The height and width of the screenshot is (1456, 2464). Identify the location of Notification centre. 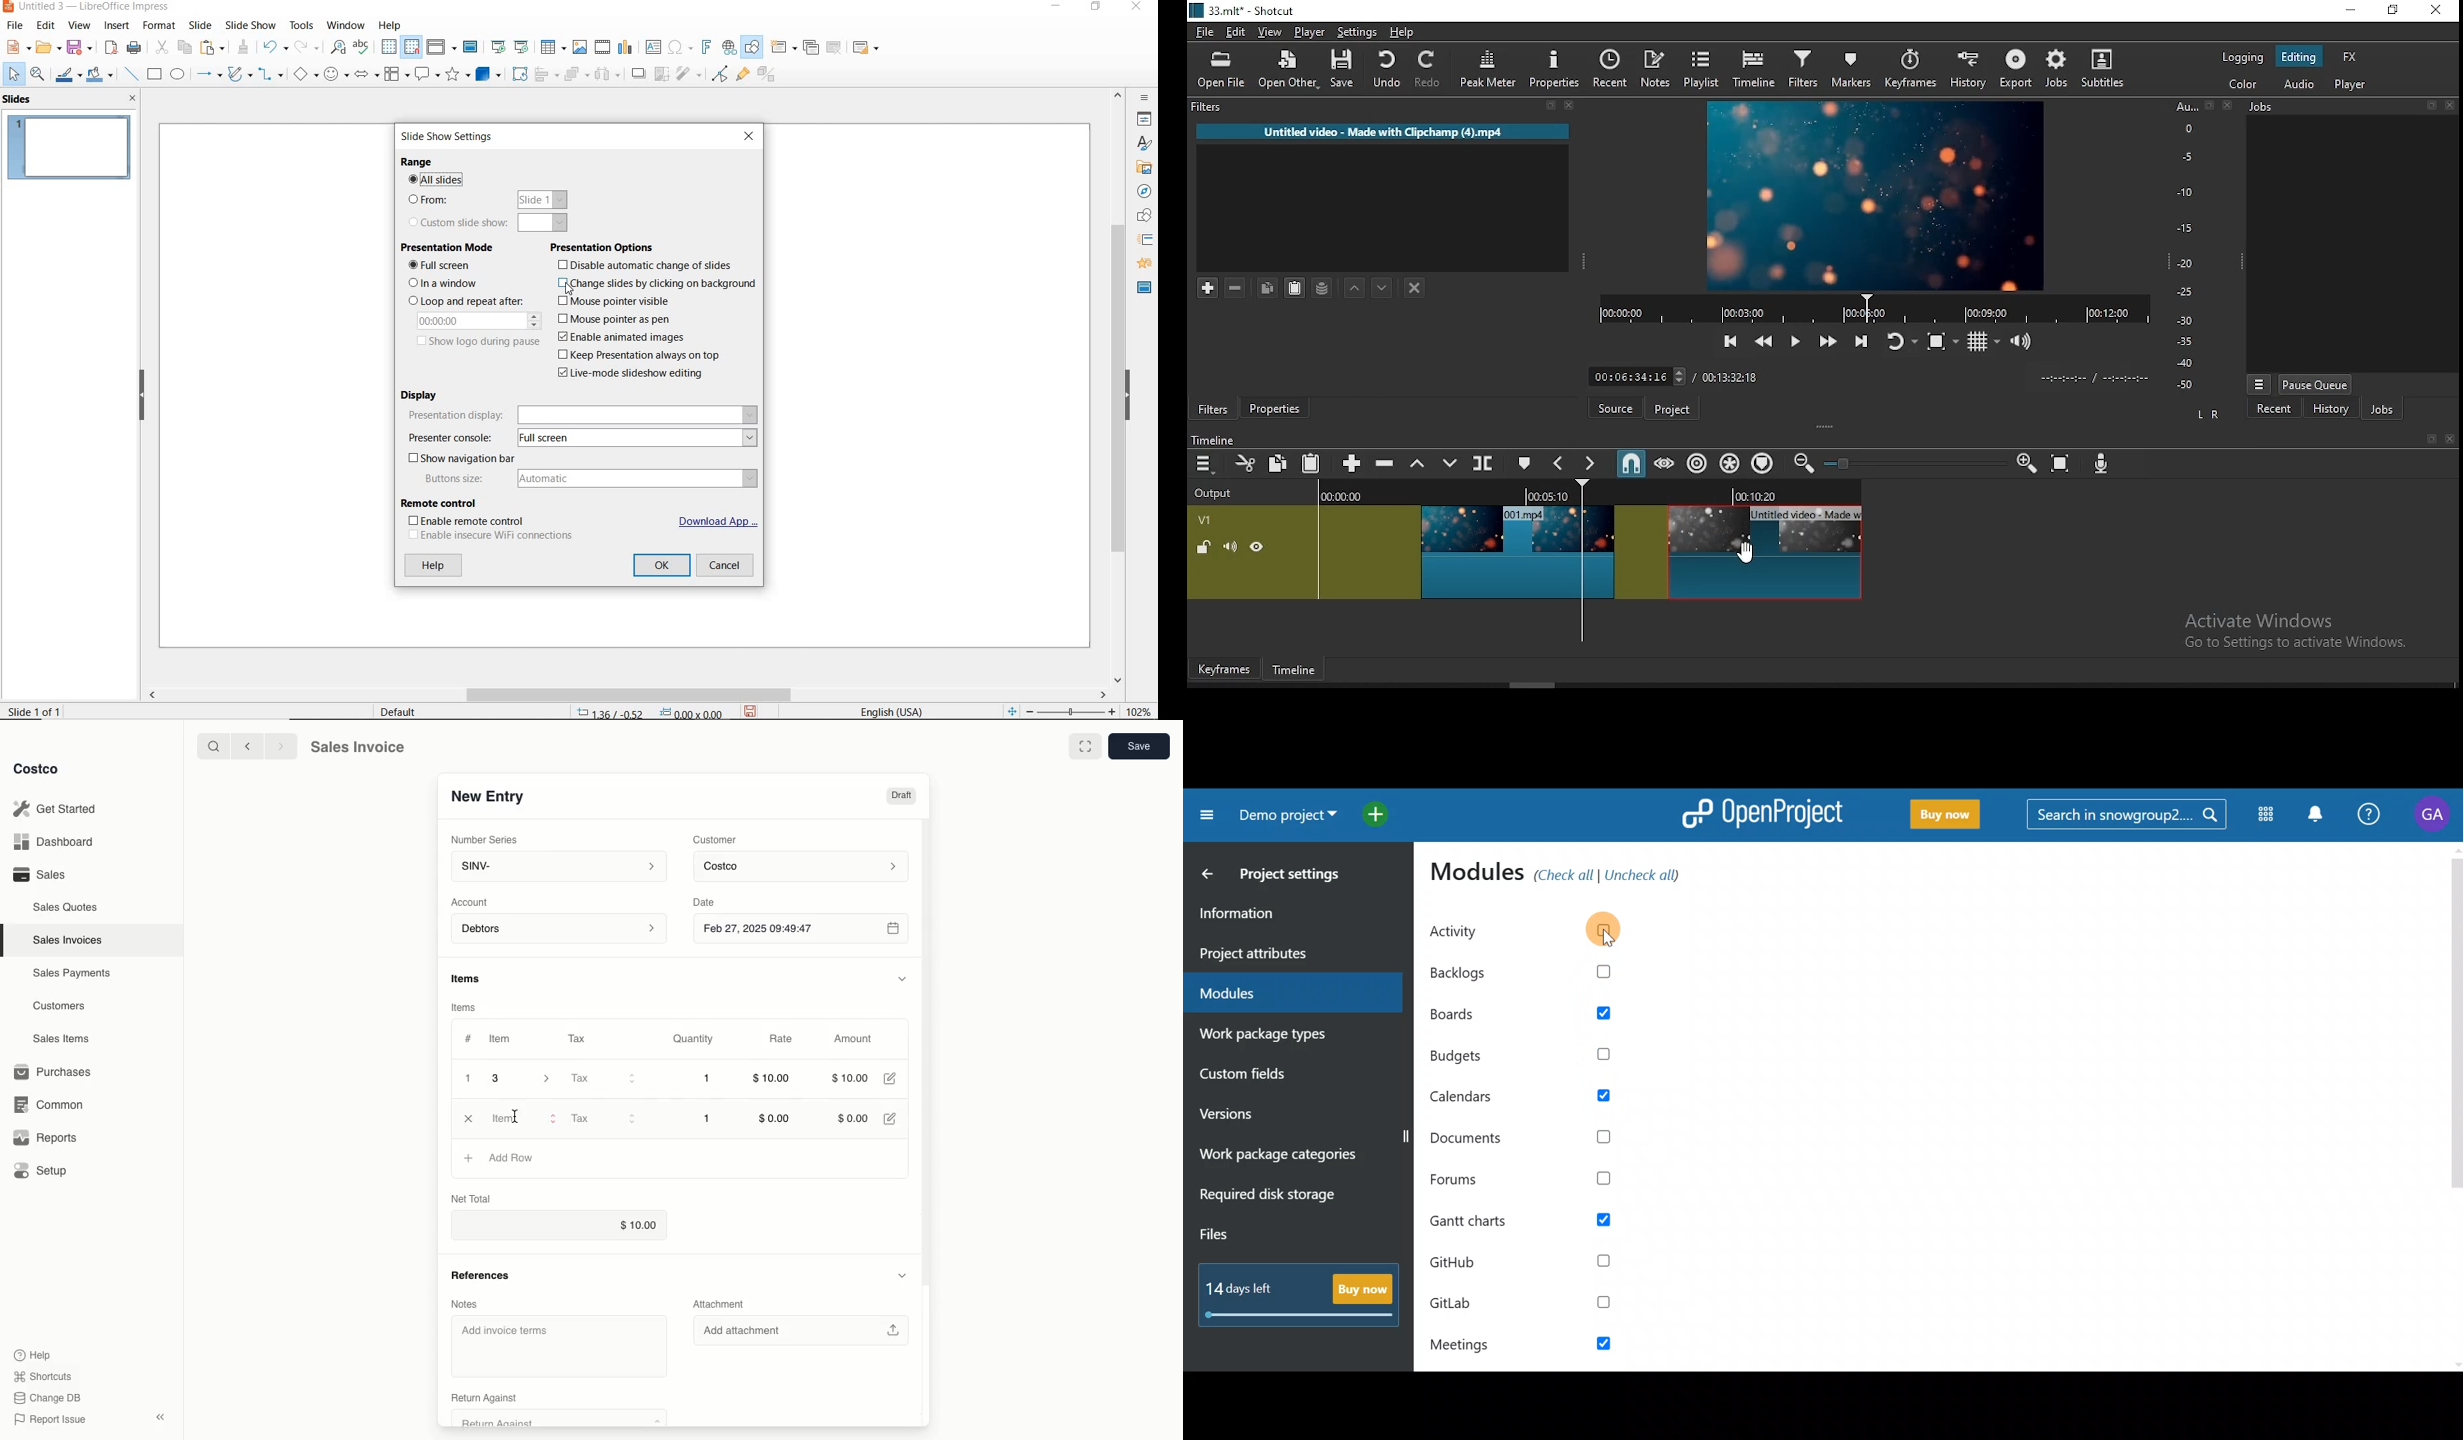
(2318, 817).